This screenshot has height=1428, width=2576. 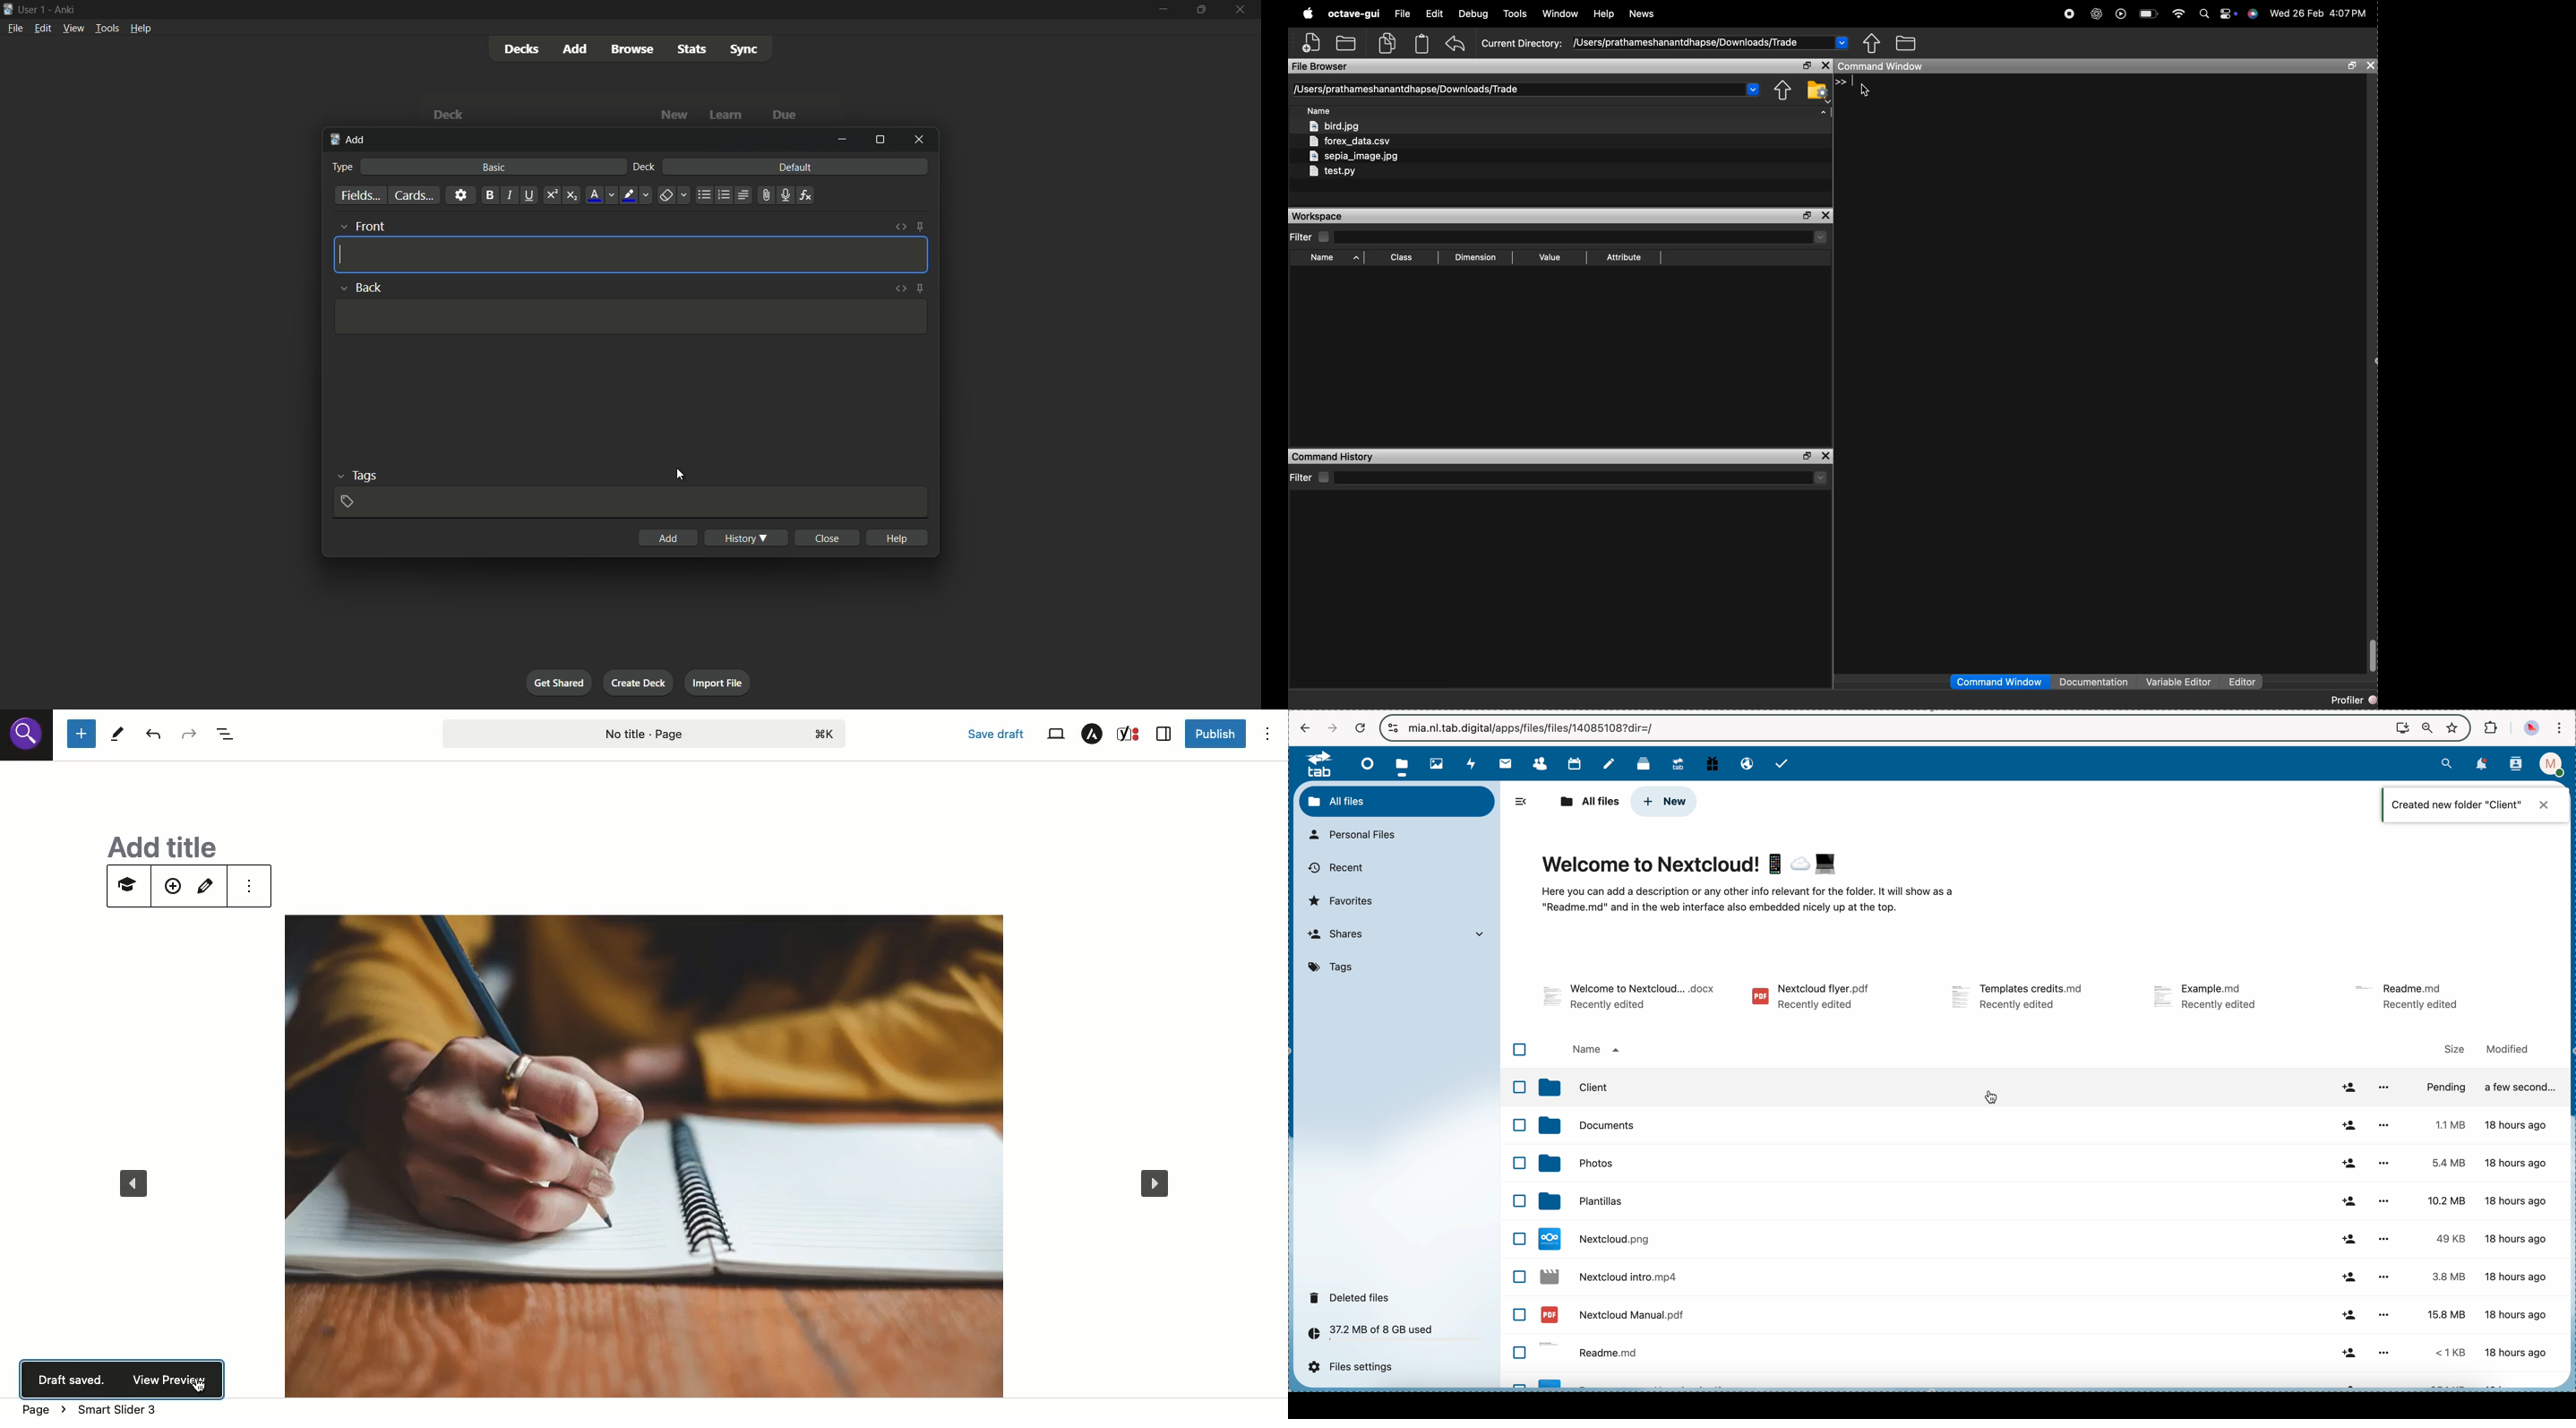 I want to click on search, so click(x=28, y=740).